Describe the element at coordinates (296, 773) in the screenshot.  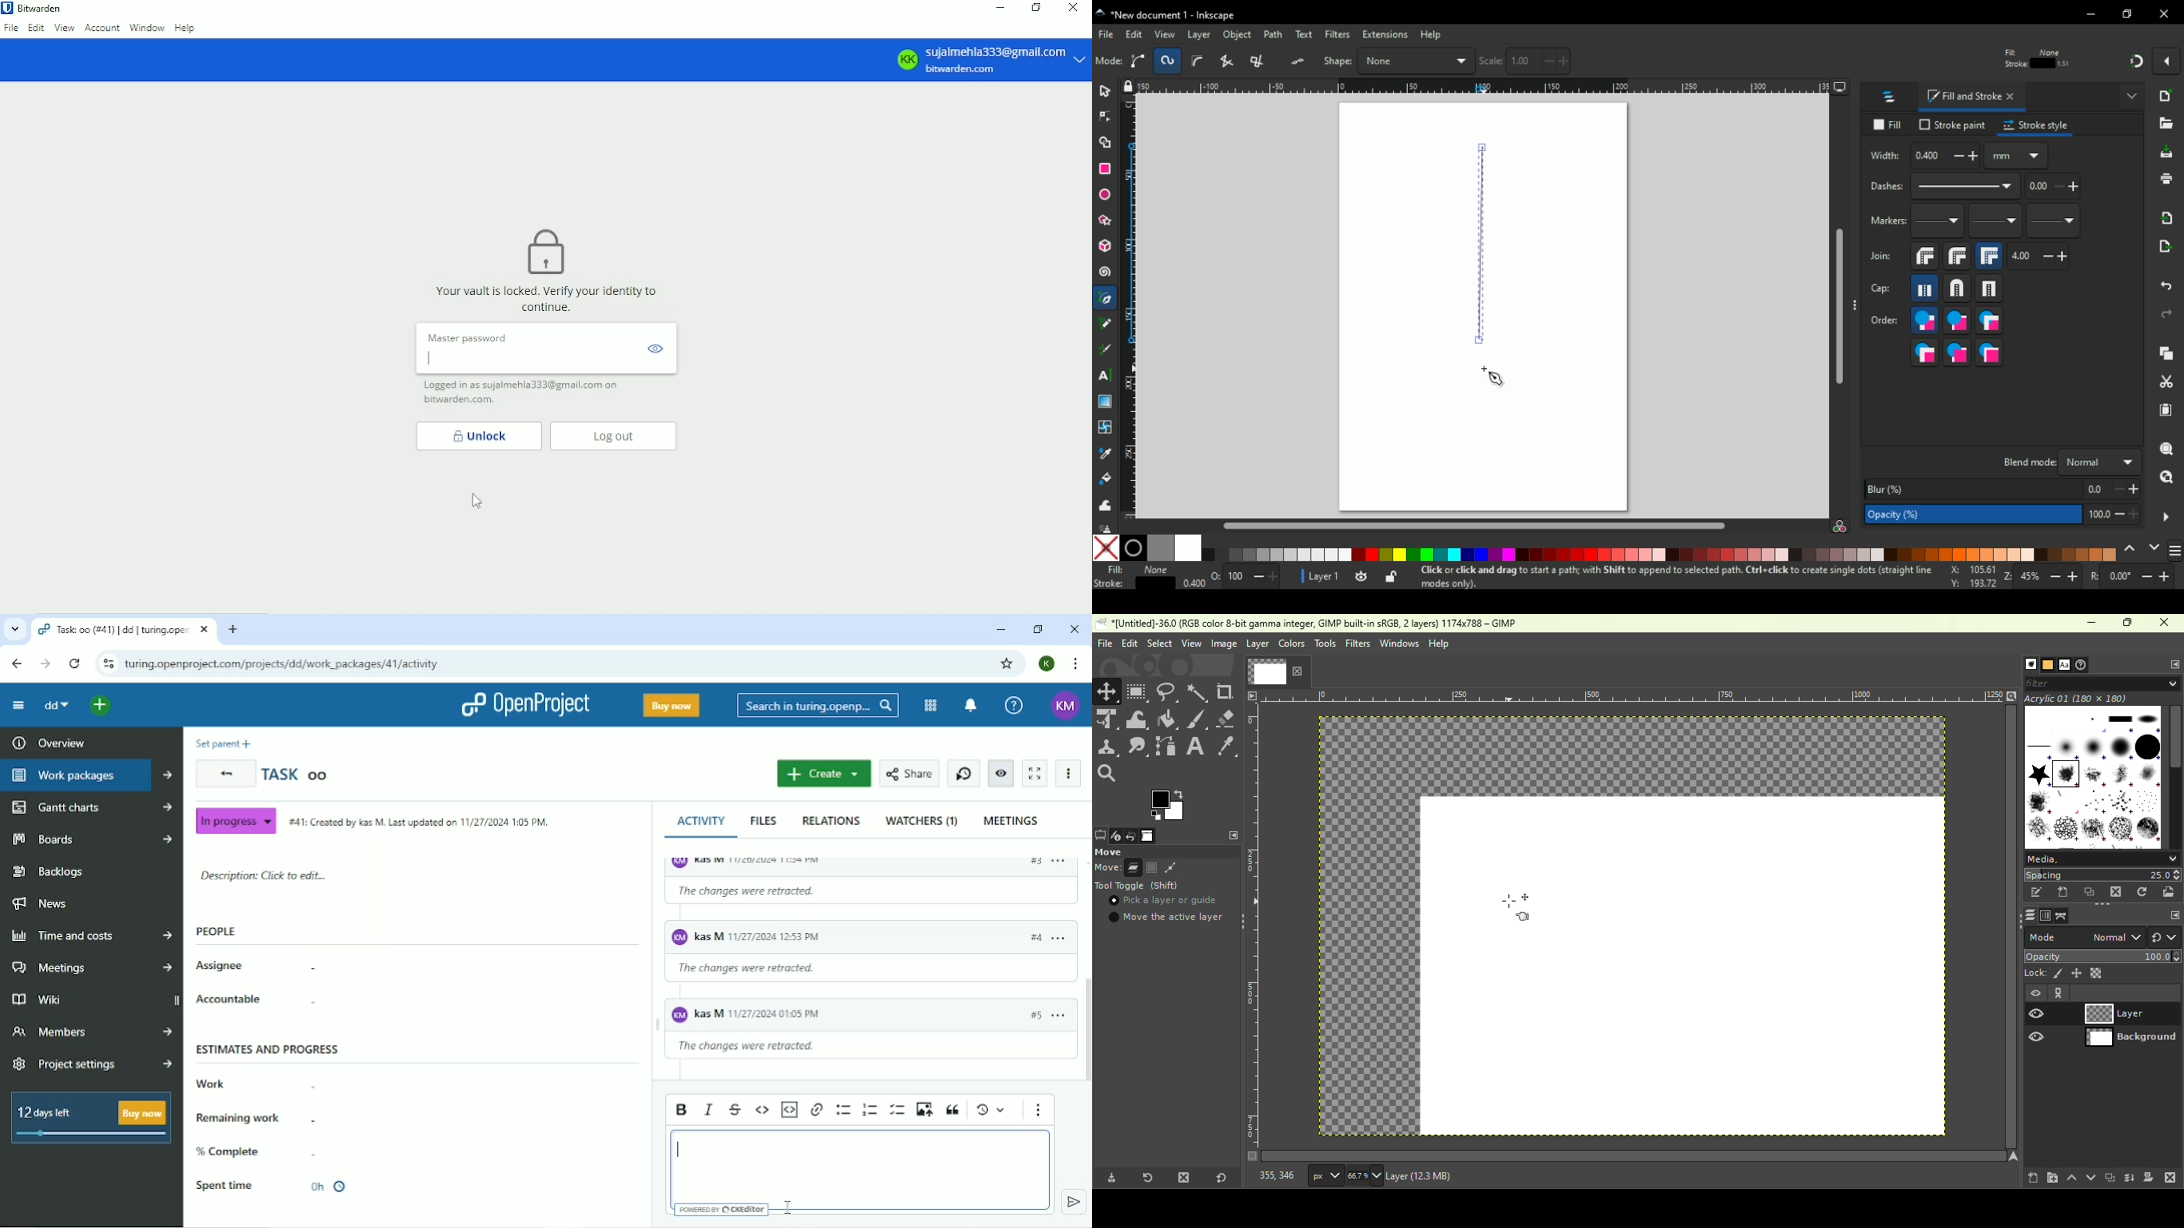
I see `Task oo` at that location.